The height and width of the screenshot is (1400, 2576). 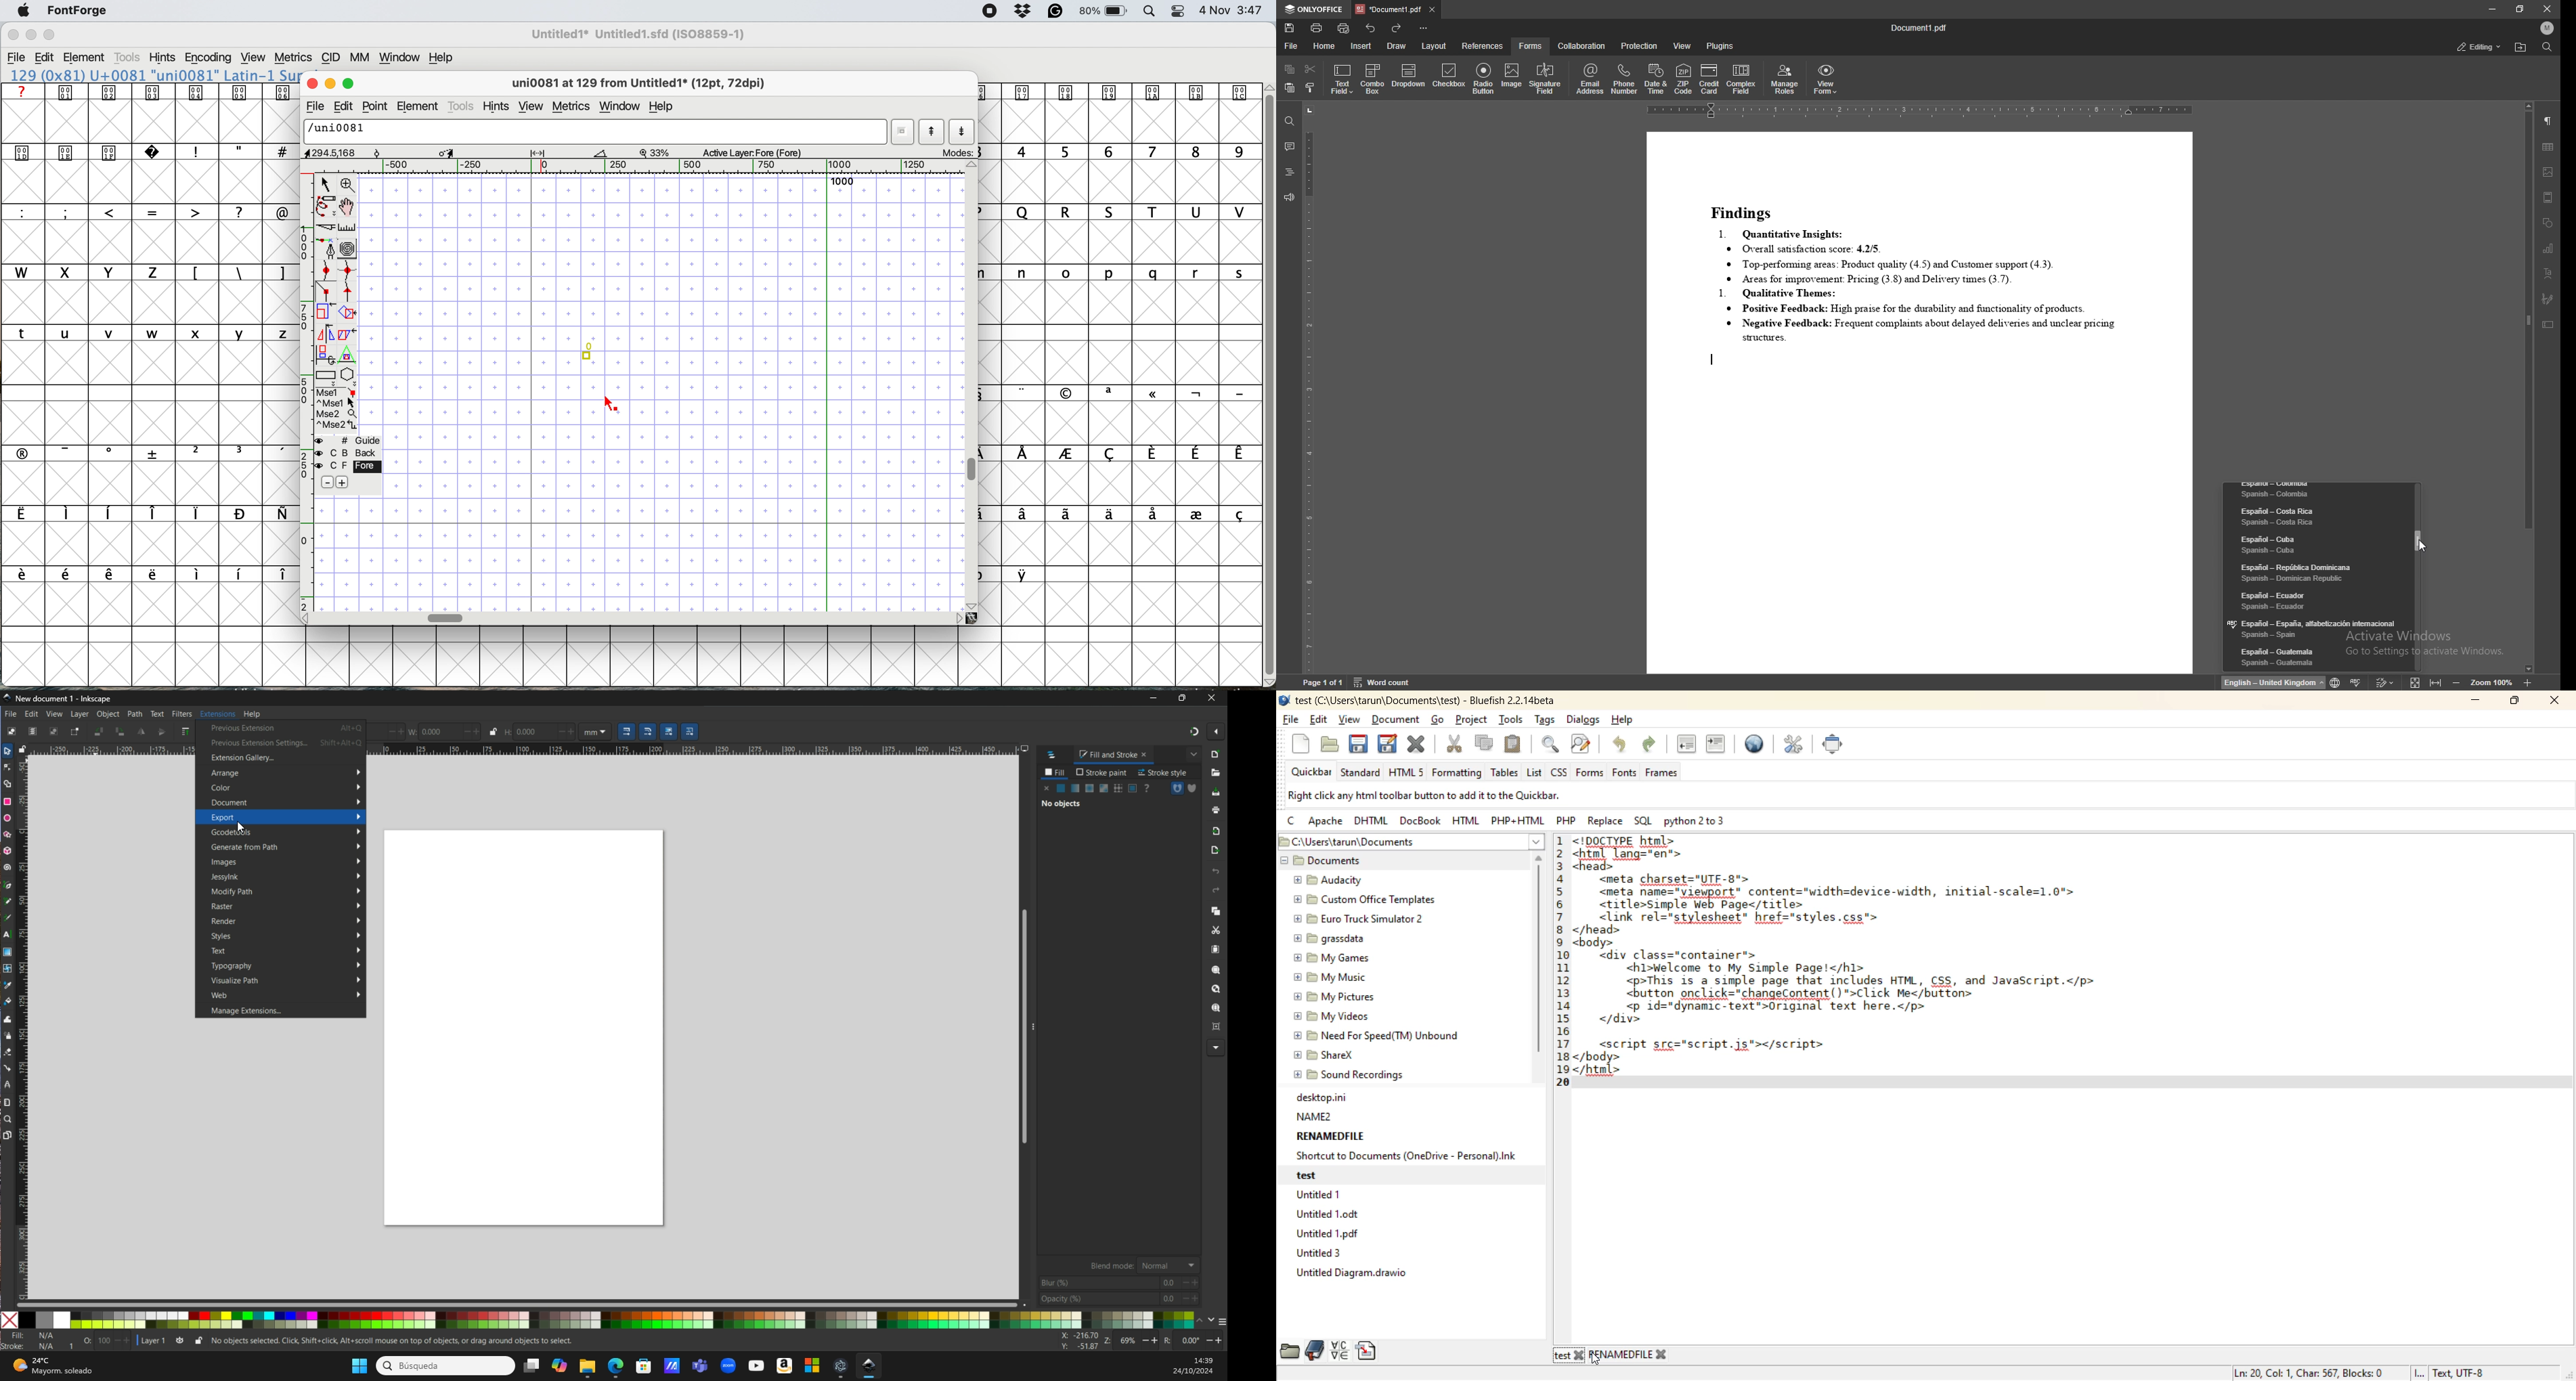 What do you see at coordinates (239, 829) in the screenshot?
I see `Cursor` at bounding box center [239, 829].